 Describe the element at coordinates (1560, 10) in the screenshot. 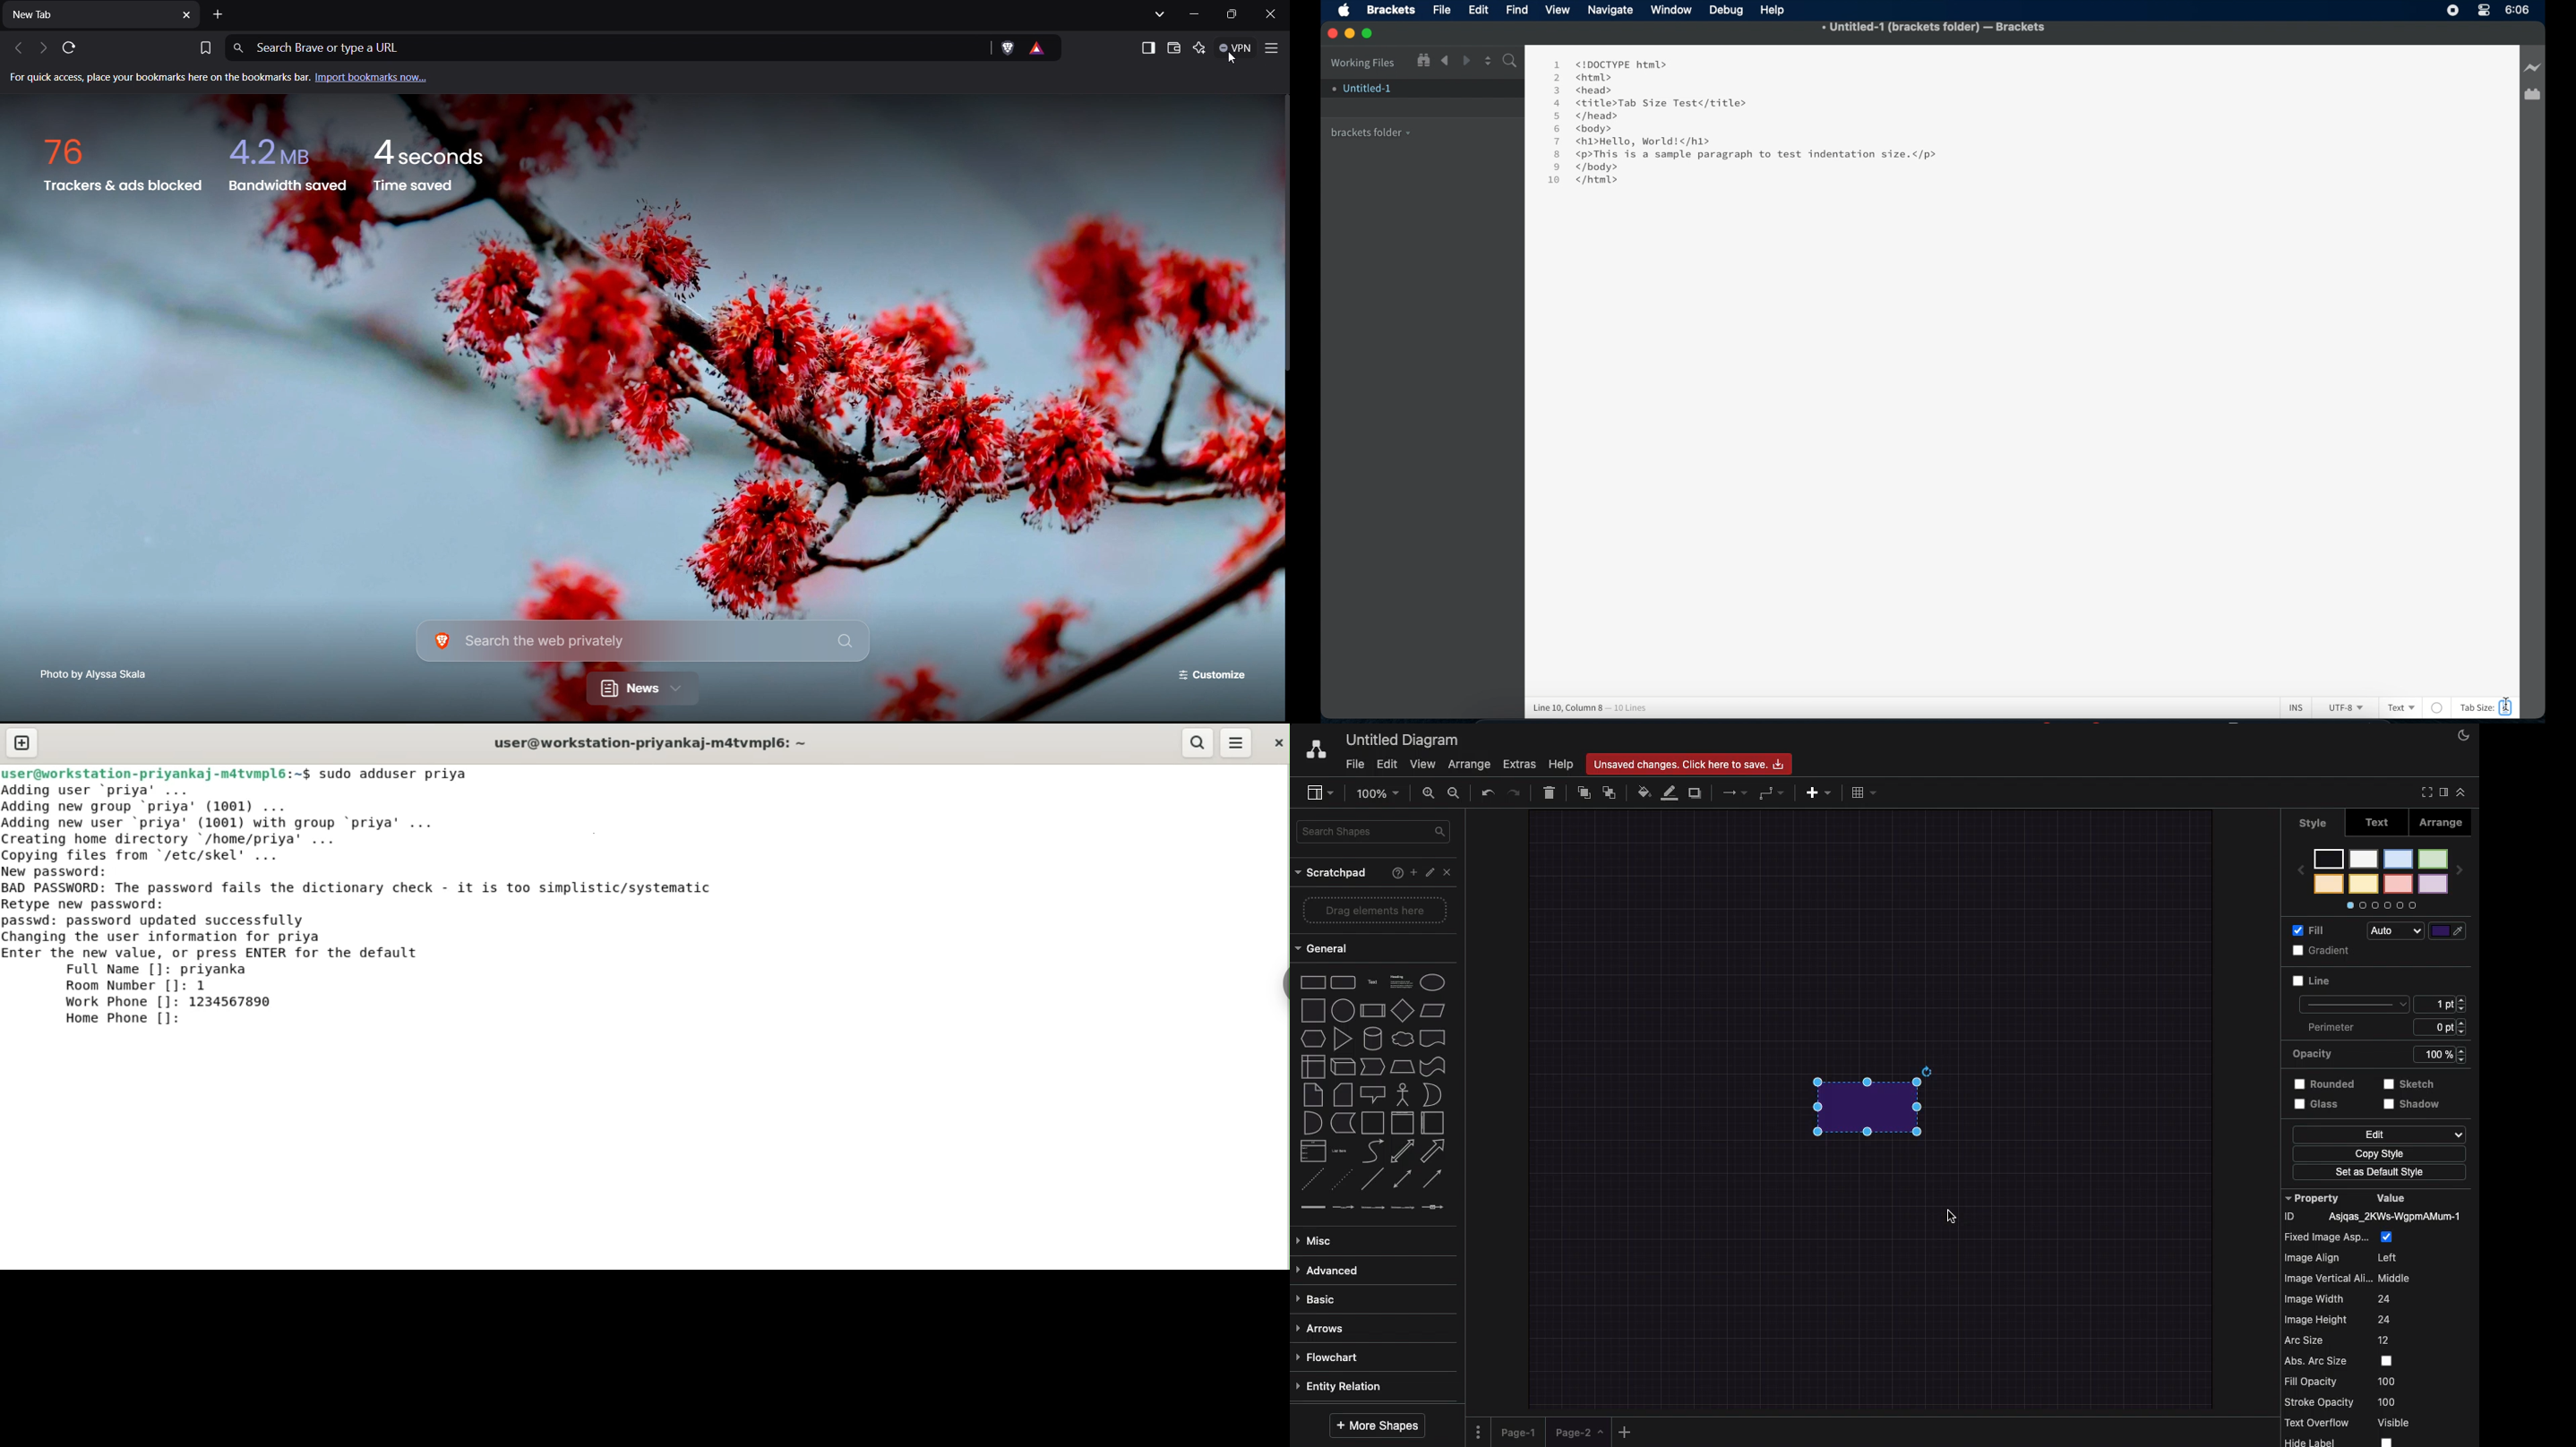

I see `View` at that location.